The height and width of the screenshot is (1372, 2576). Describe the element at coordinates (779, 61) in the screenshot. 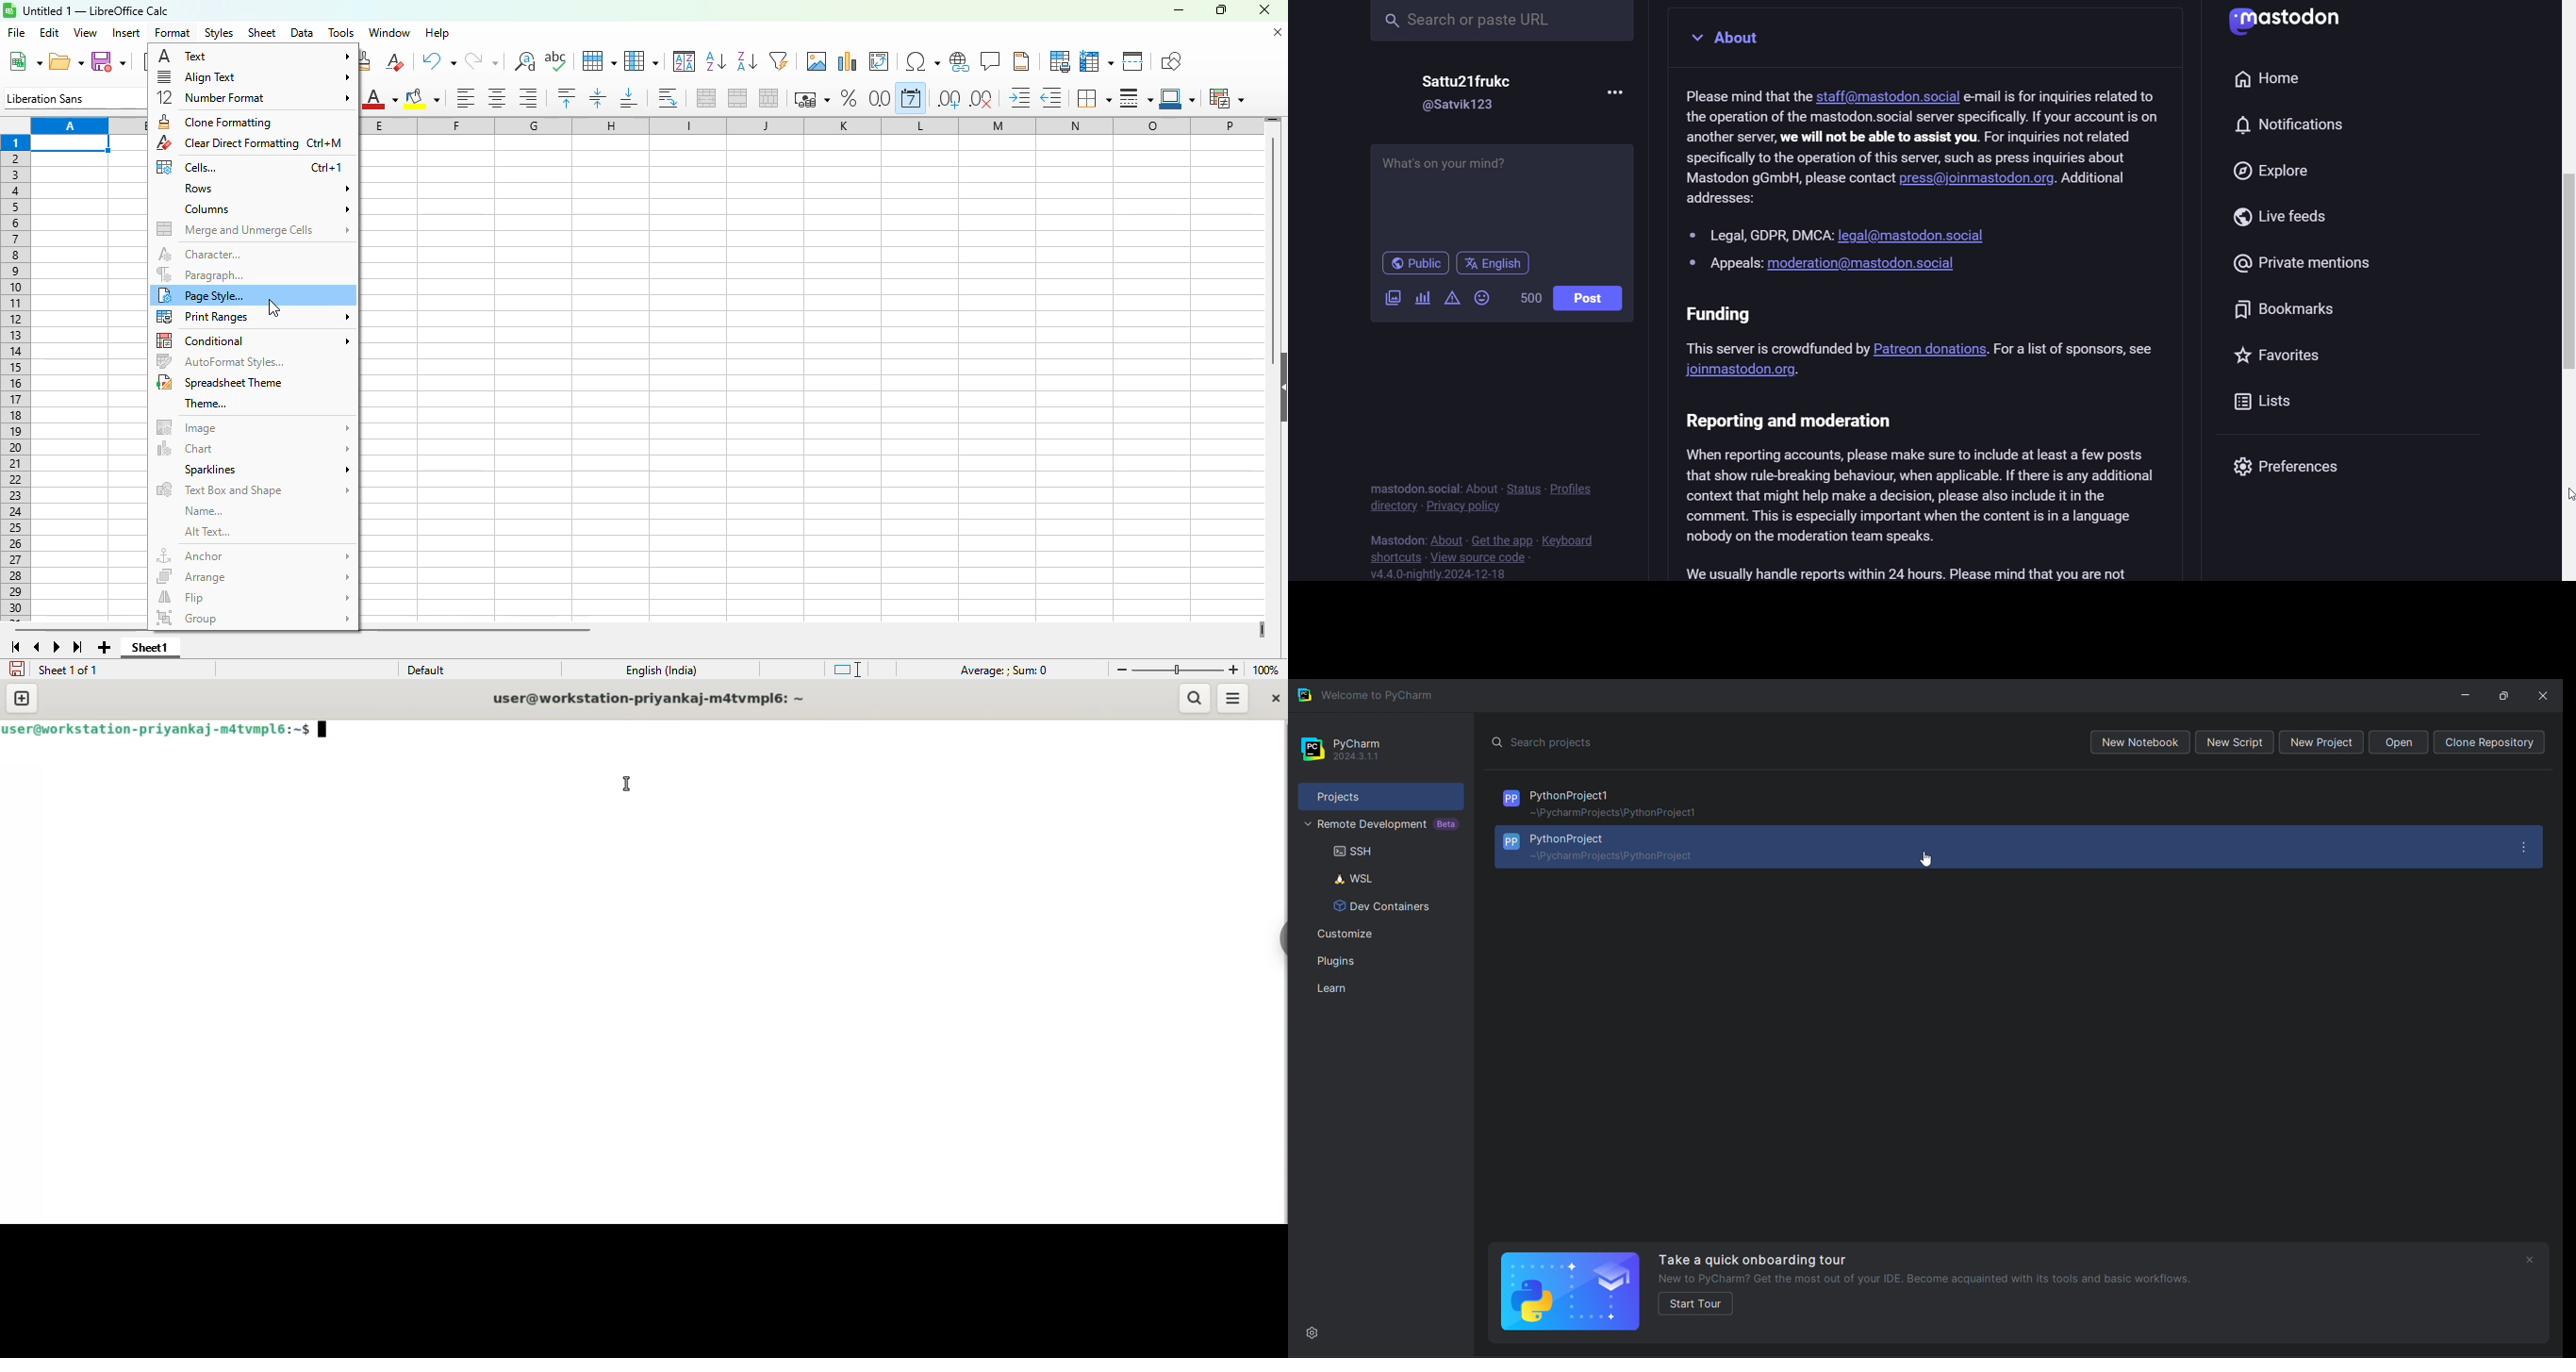

I see `autoFilter` at that location.